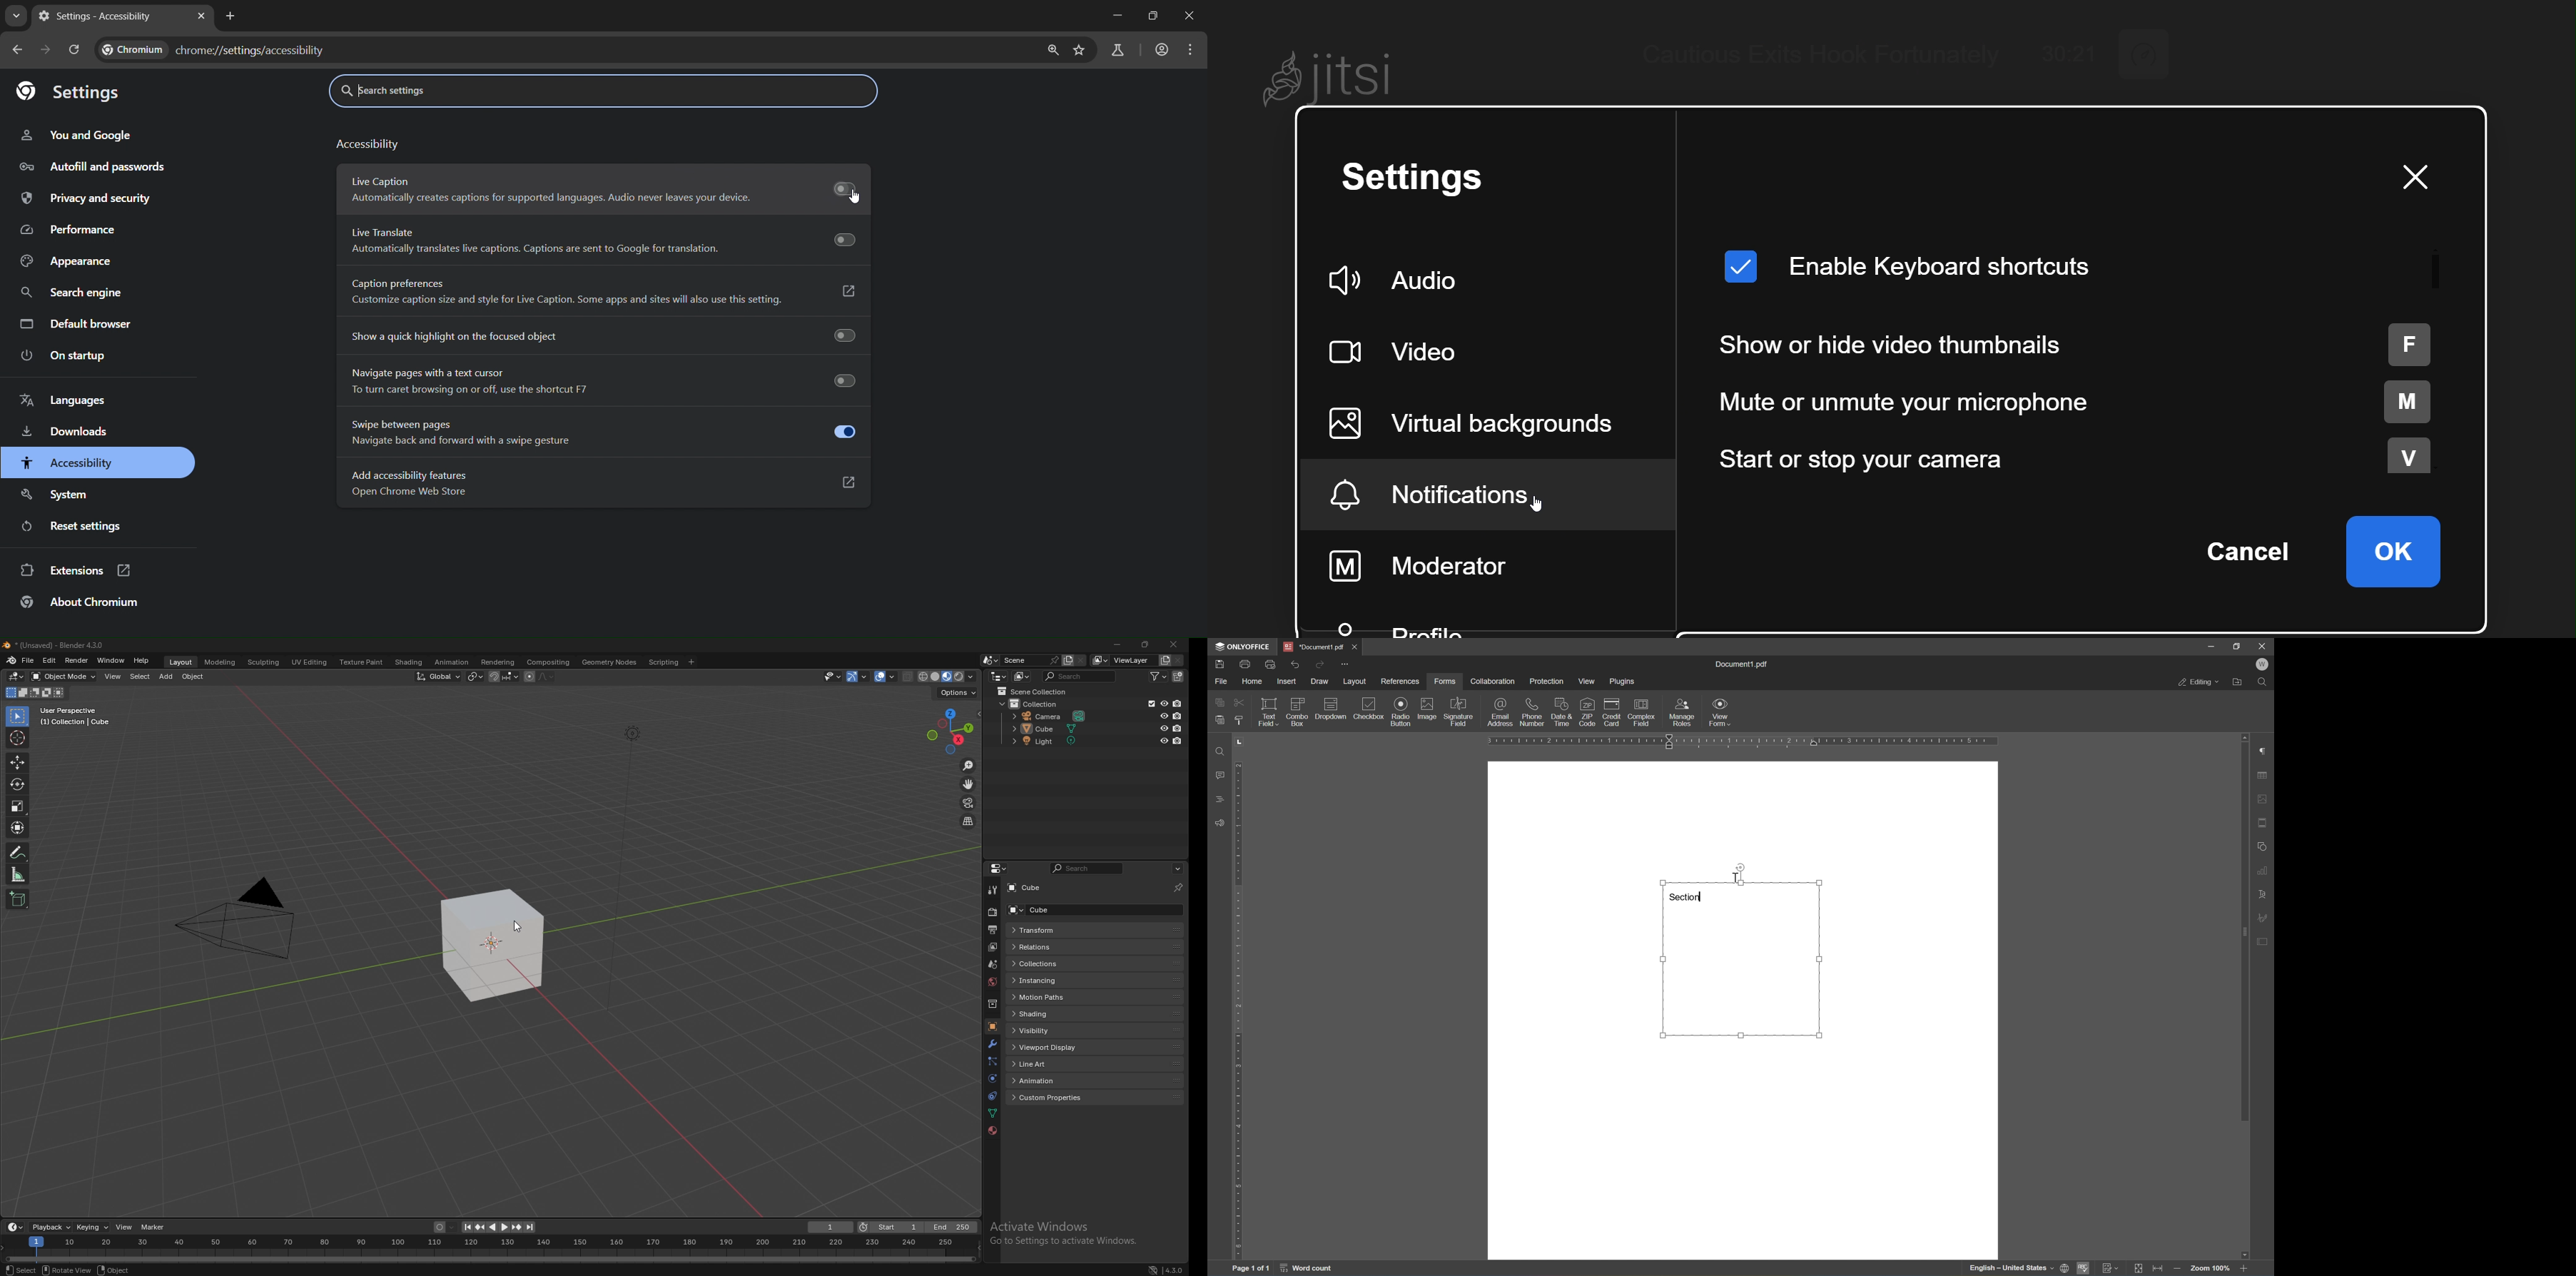 This screenshot has height=1288, width=2576. What do you see at coordinates (1075, 1231) in the screenshot?
I see `Activate Windows` at bounding box center [1075, 1231].